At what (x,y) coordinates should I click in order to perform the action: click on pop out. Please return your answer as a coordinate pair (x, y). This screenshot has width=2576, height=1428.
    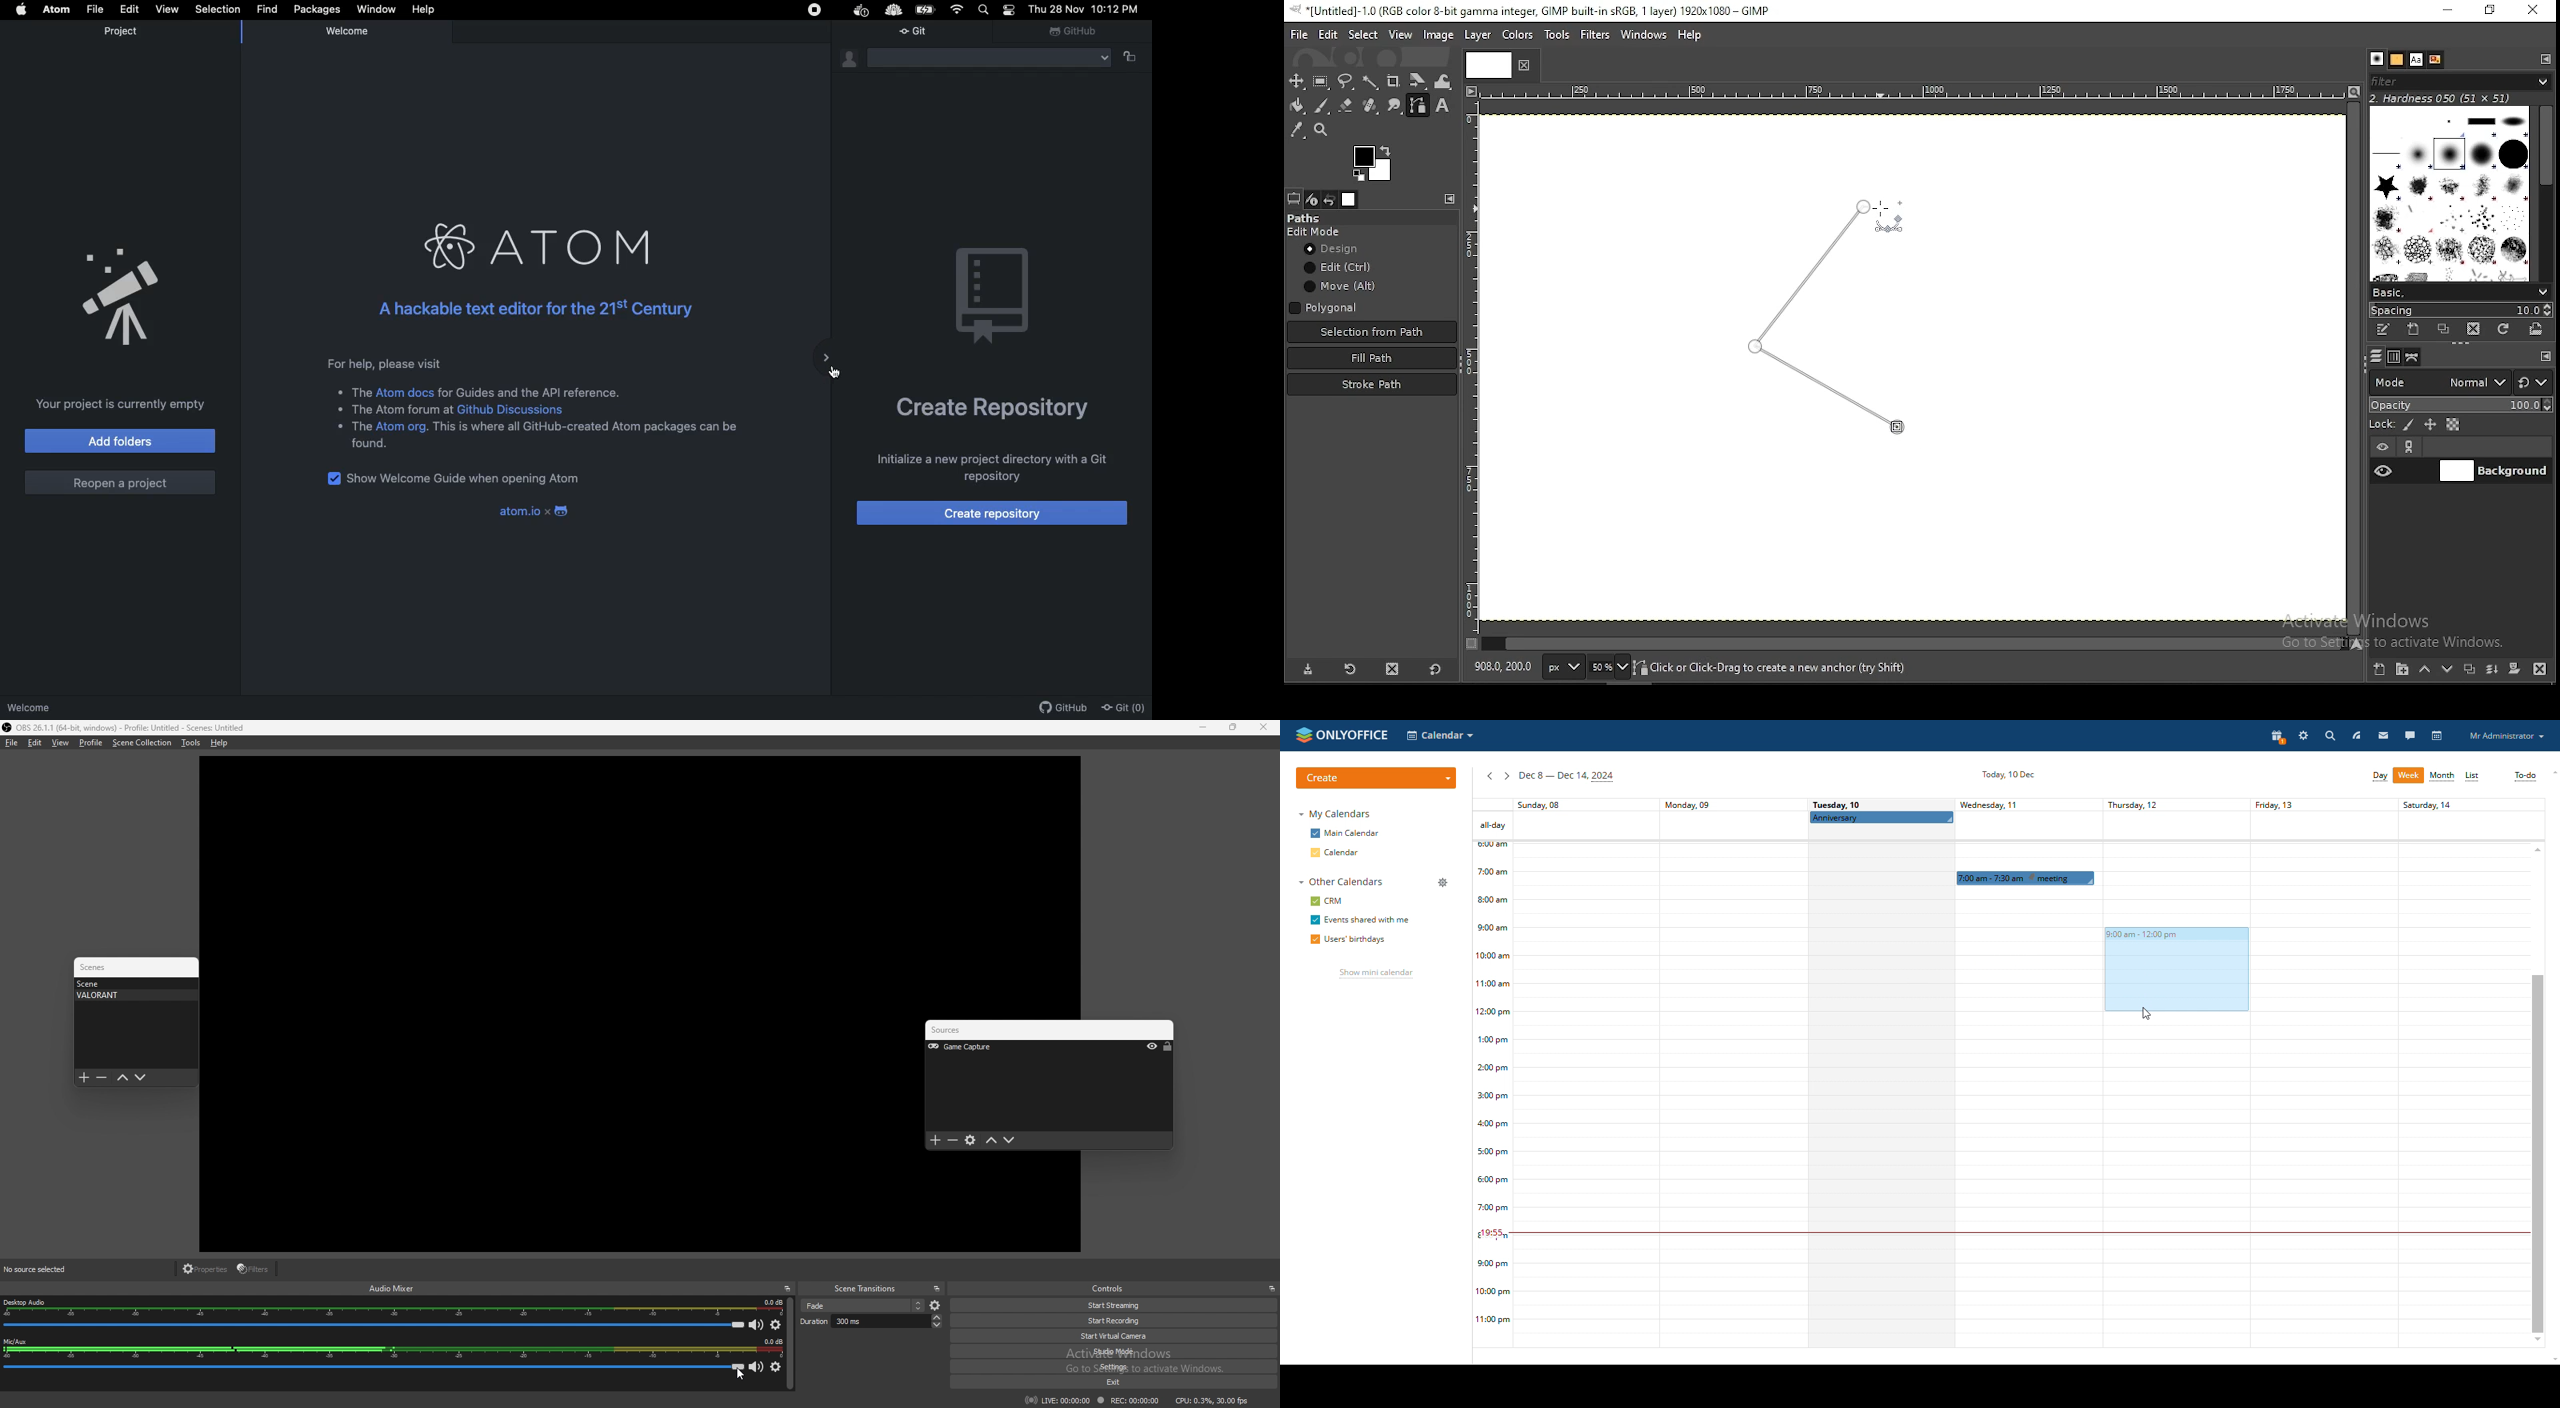
    Looking at the image, I should click on (1271, 1289).